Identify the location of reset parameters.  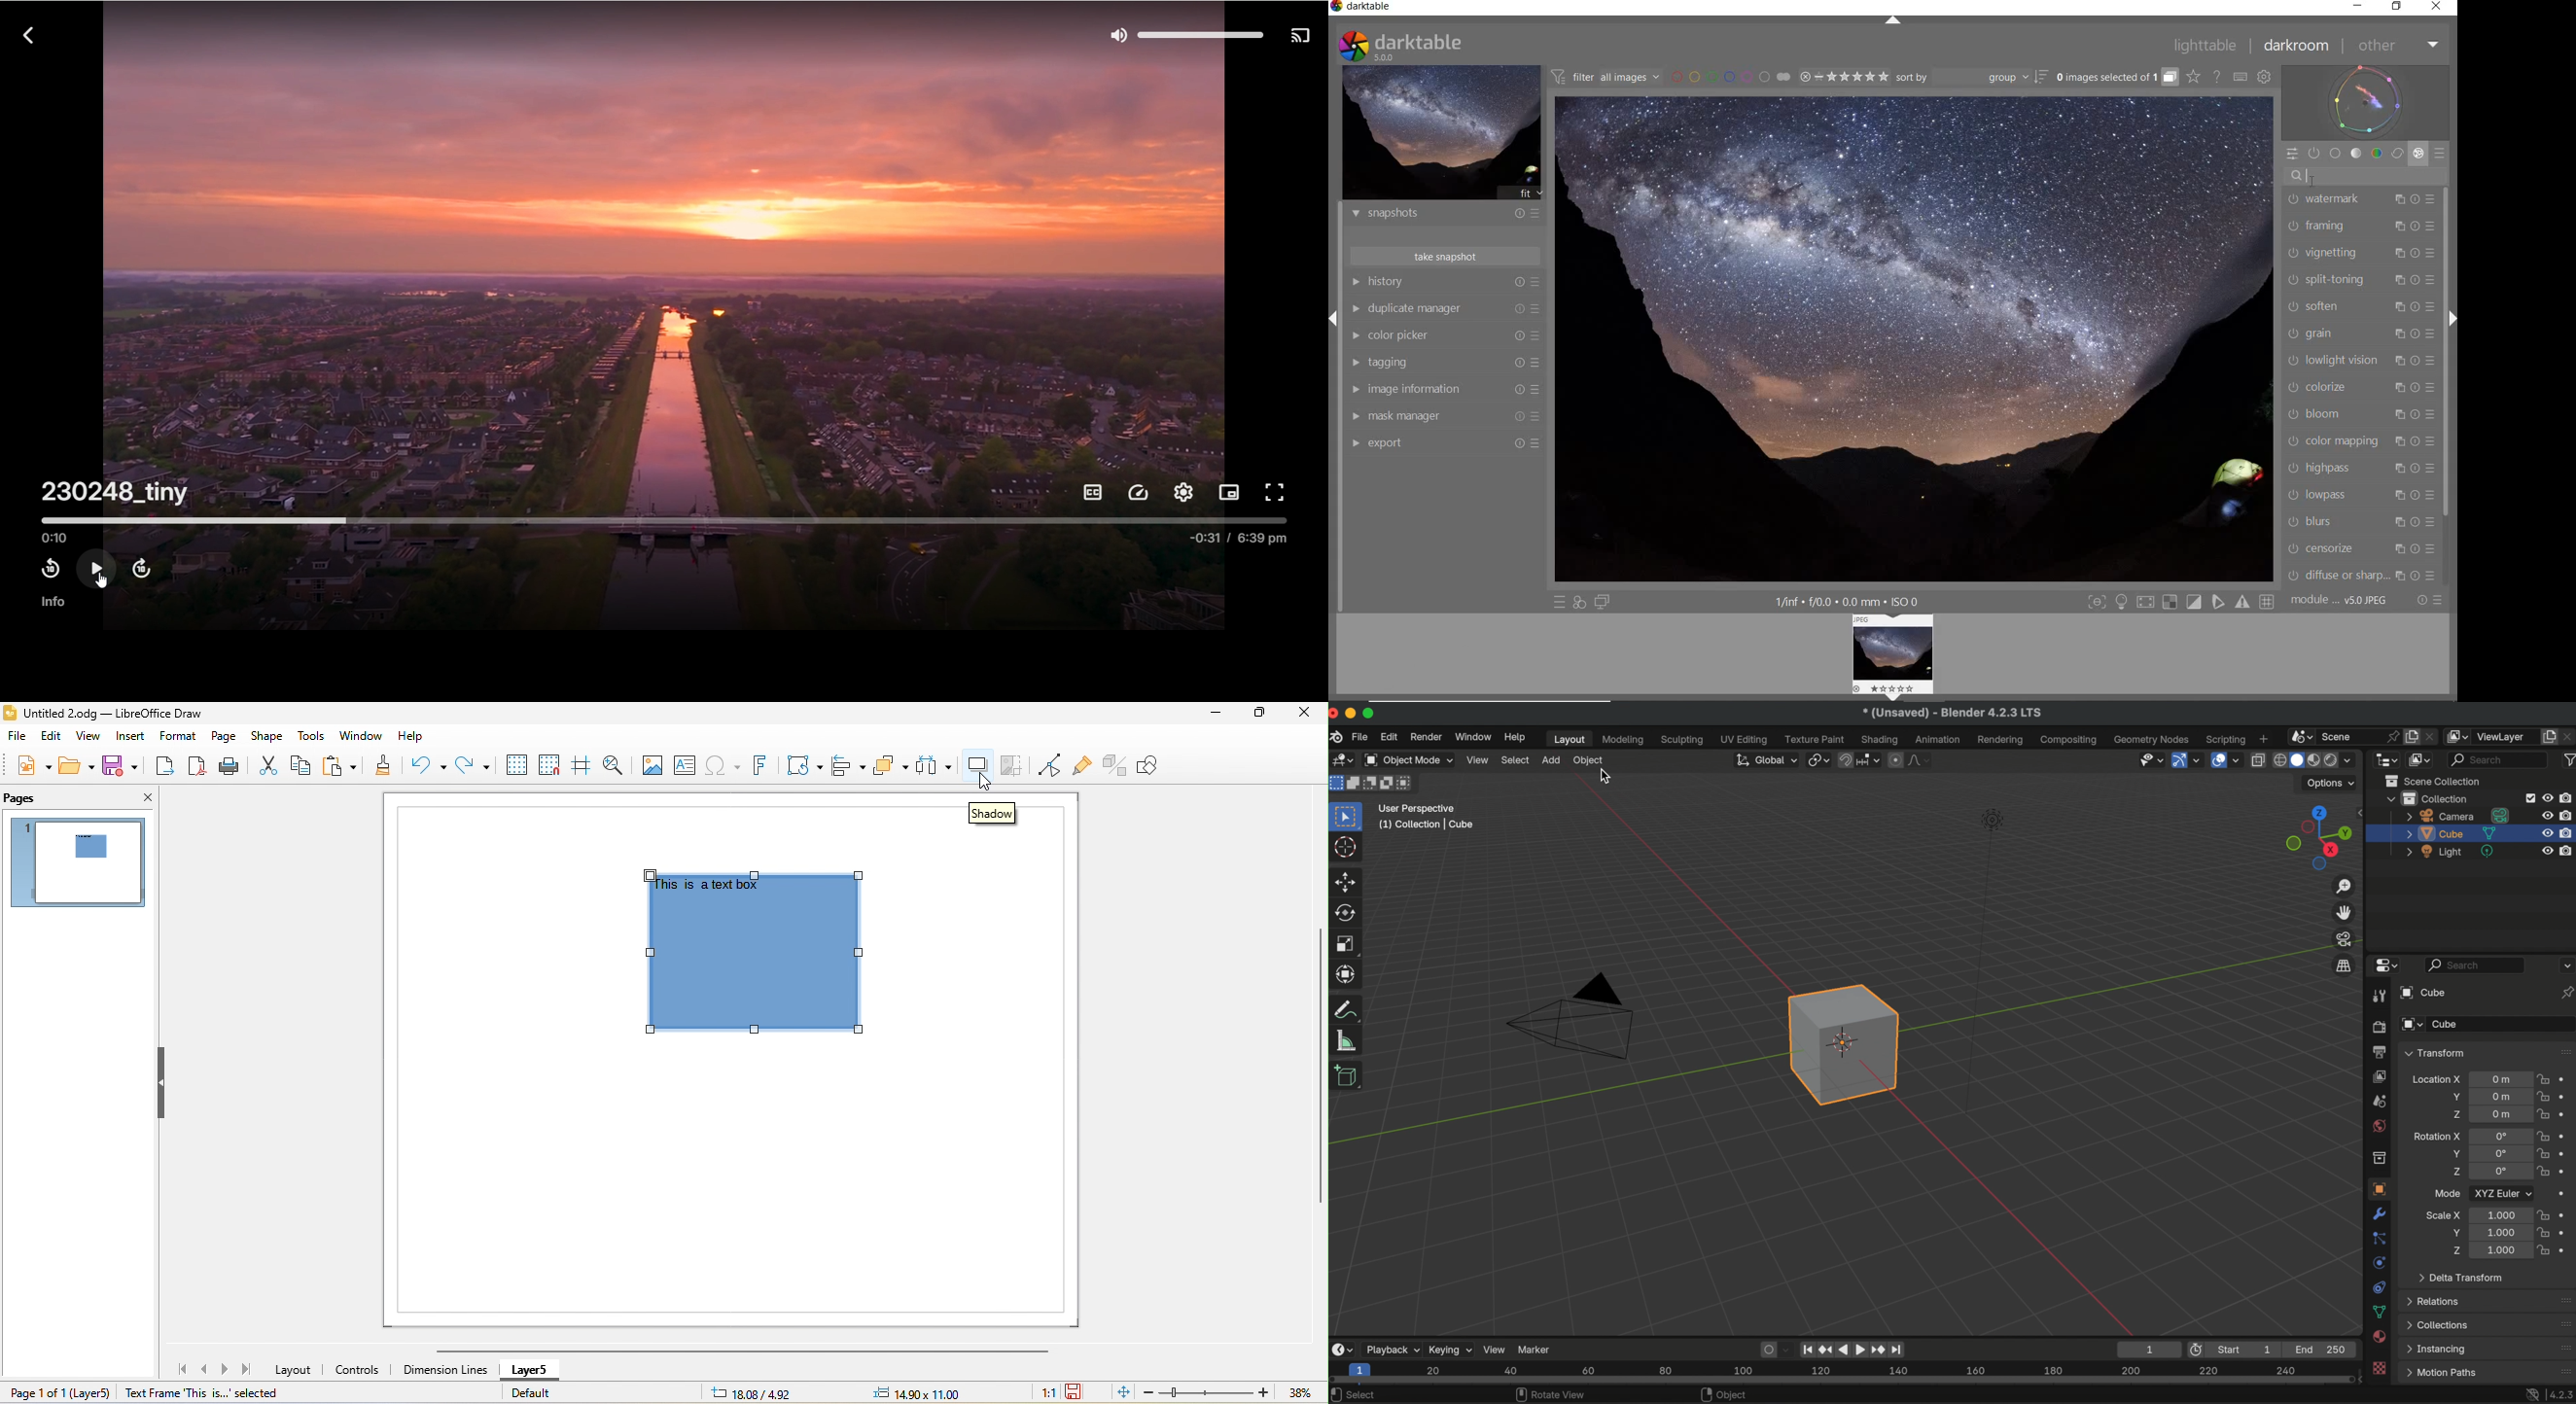
(2419, 388).